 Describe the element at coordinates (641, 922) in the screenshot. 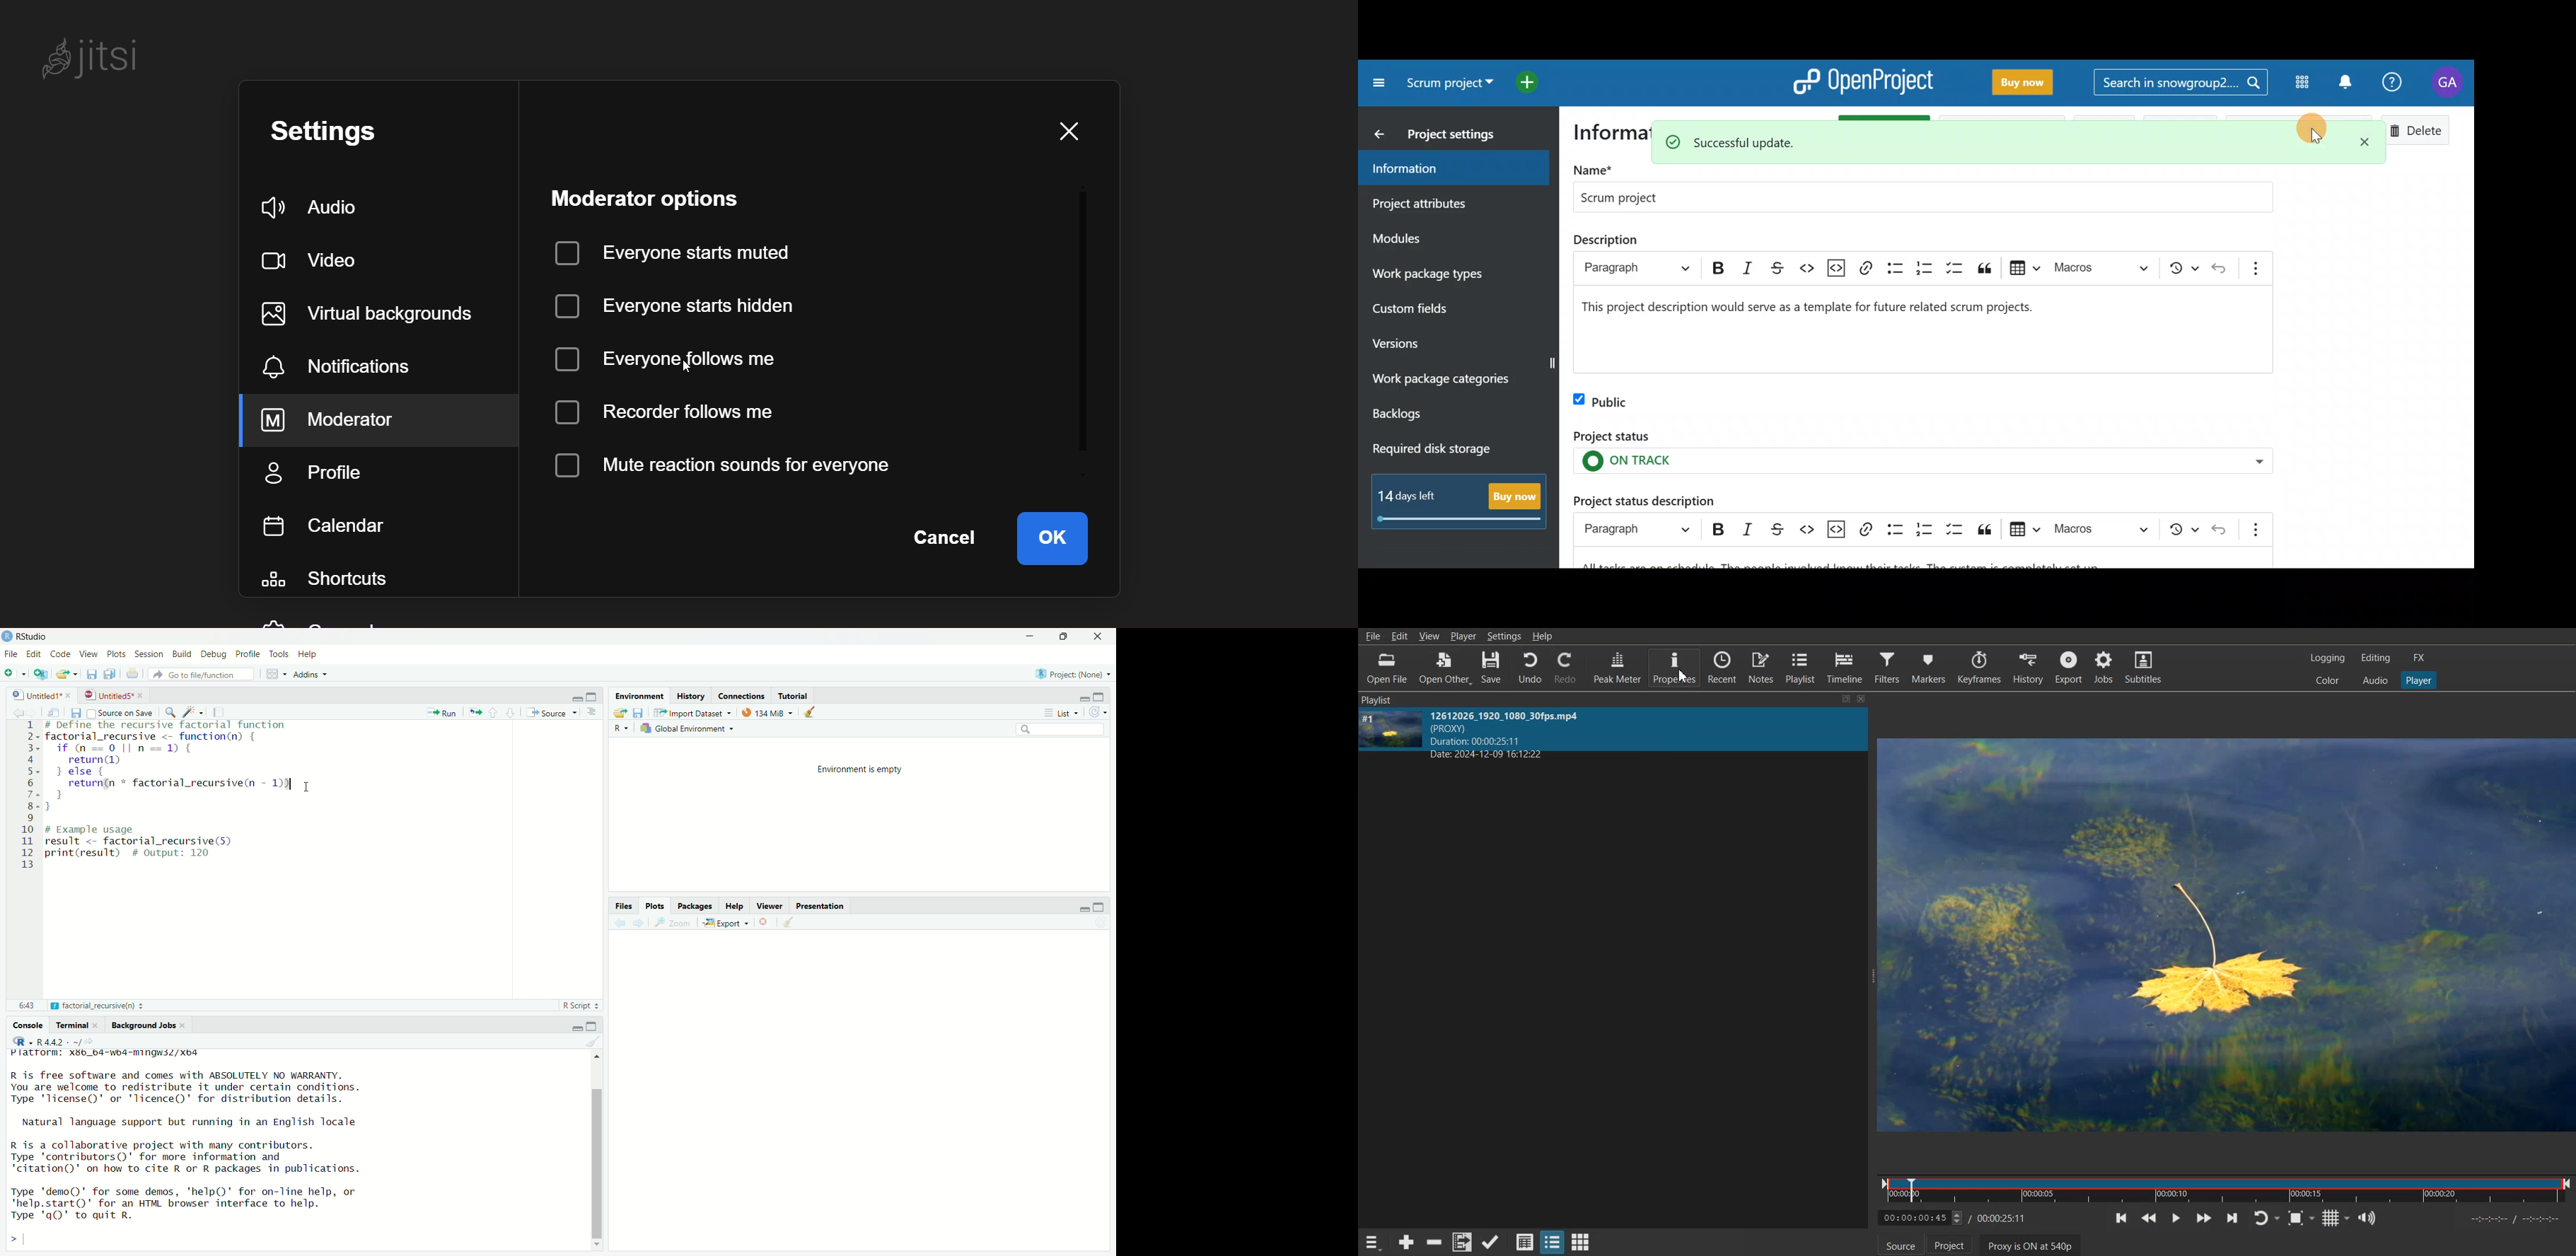

I see `Go forward to the next source location (Ctrl + F10)` at that location.